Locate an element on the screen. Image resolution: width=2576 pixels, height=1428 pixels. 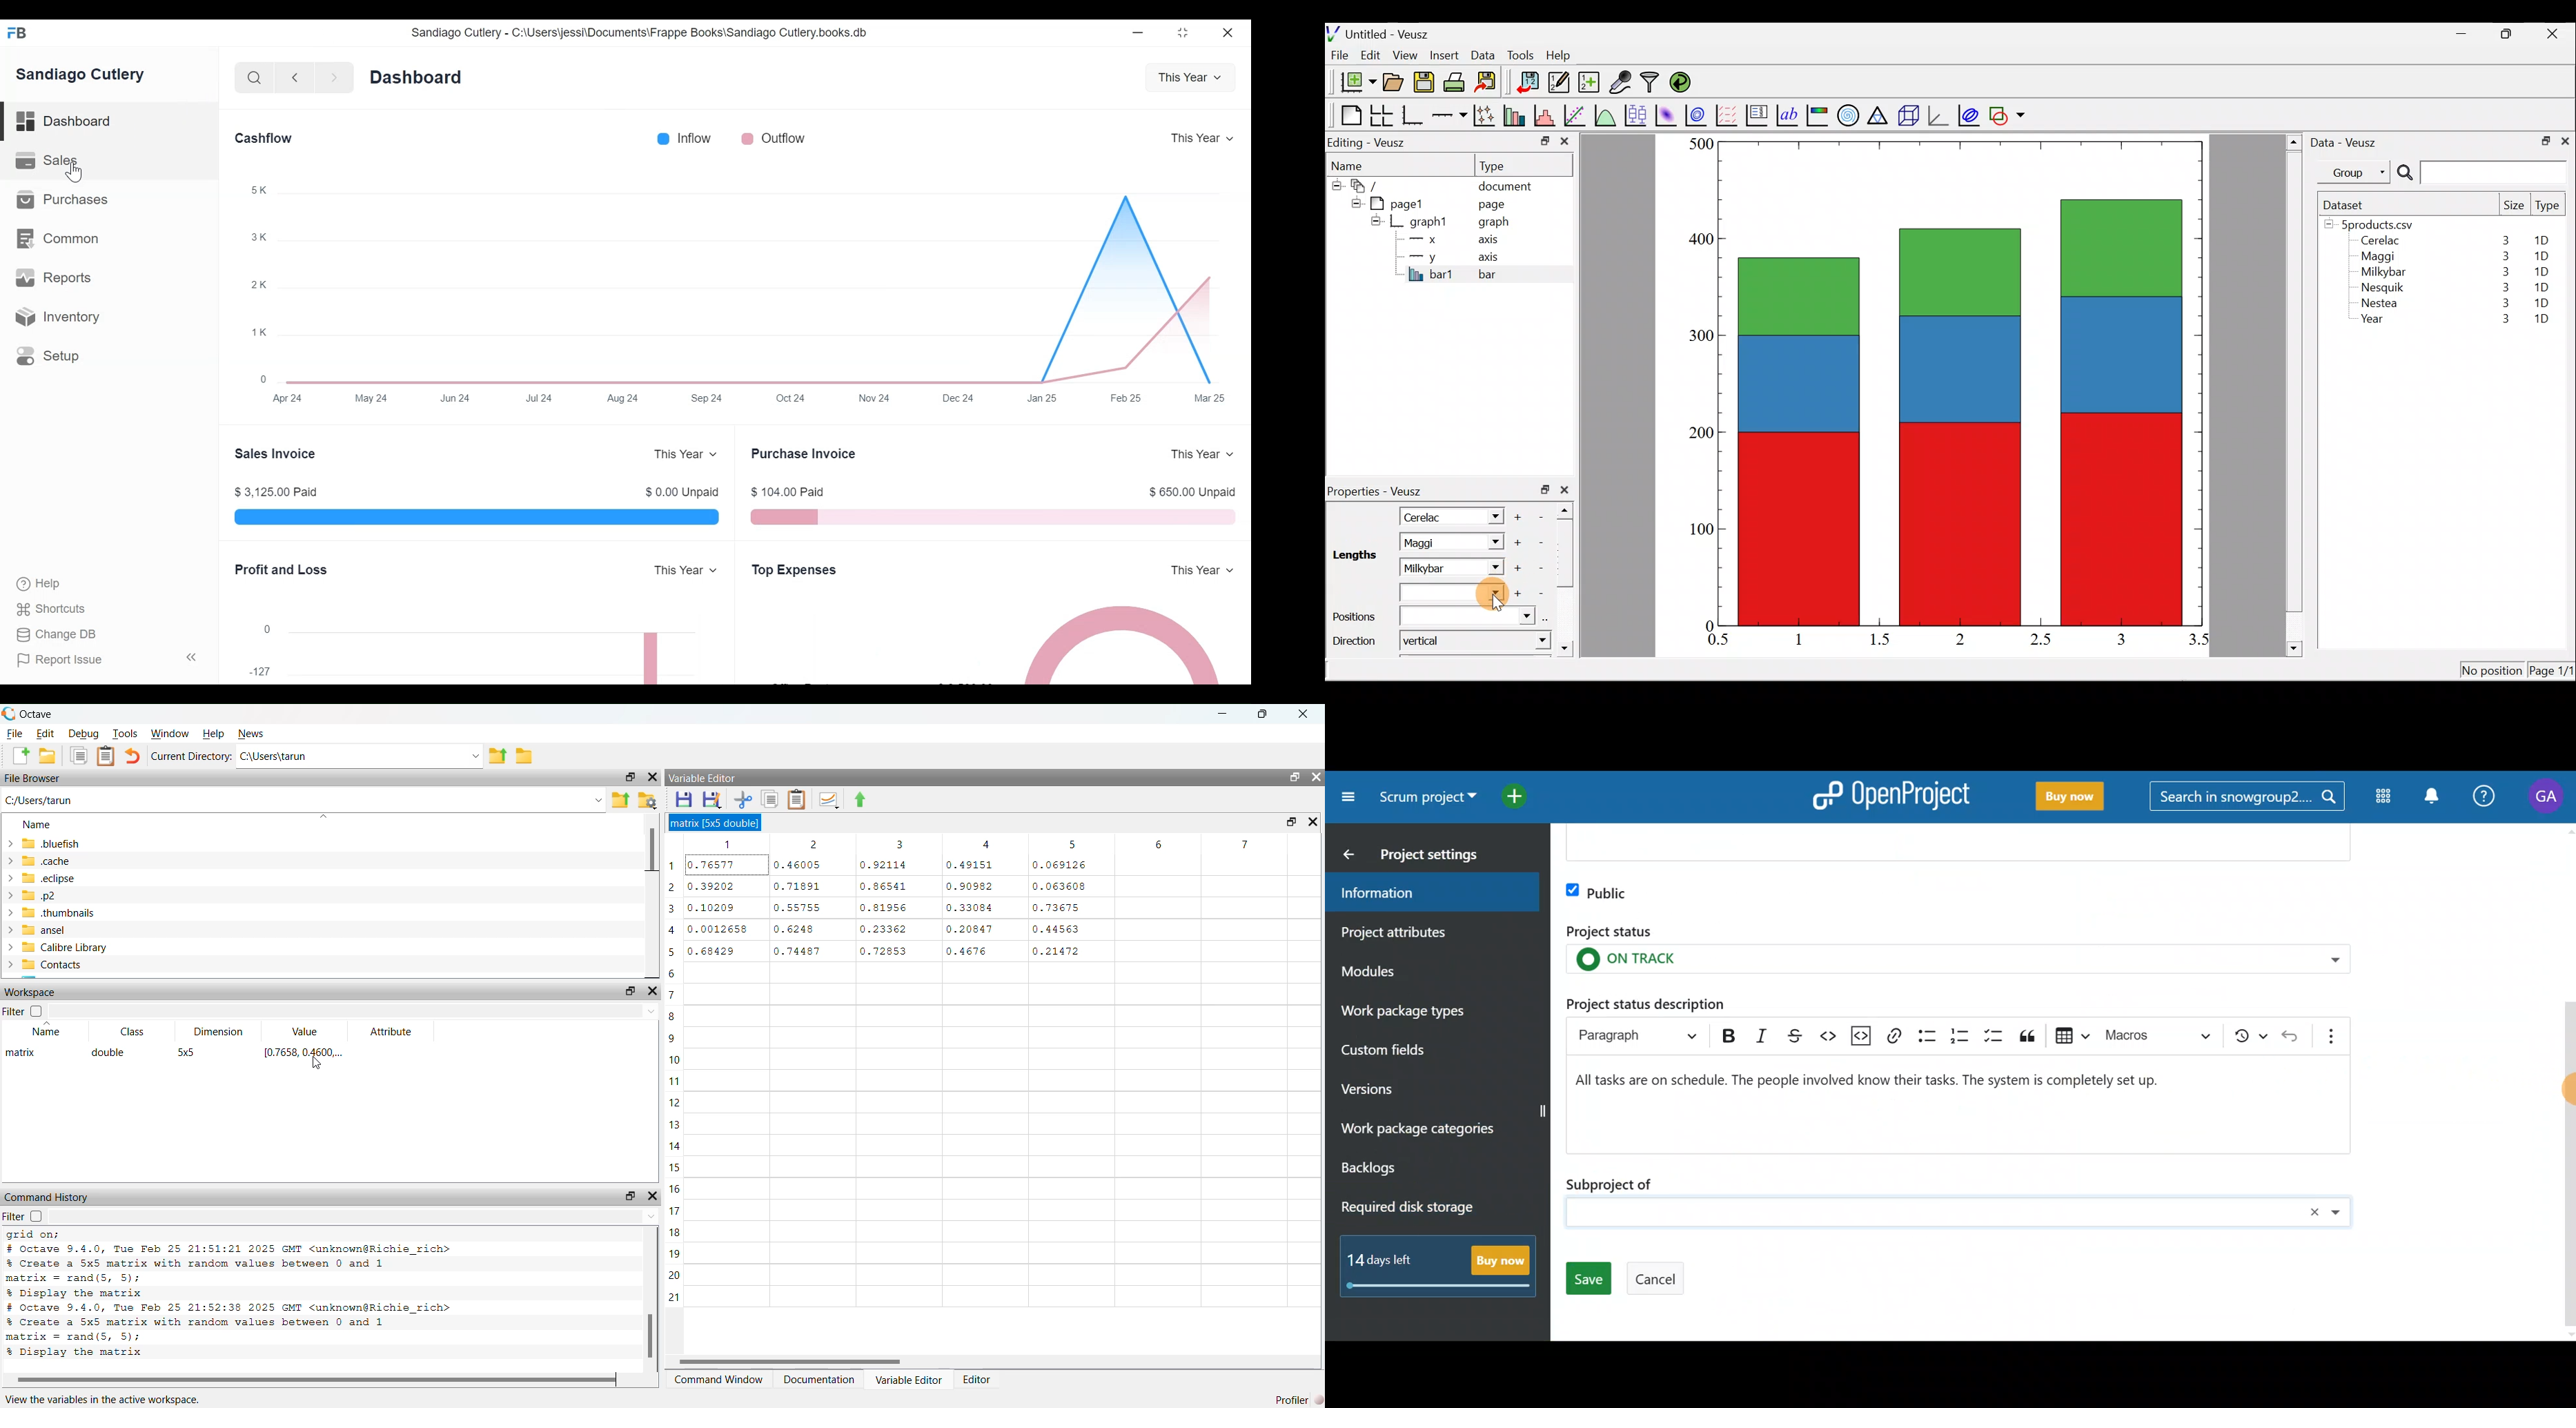
Bar  is located at coordinates (993, 517).